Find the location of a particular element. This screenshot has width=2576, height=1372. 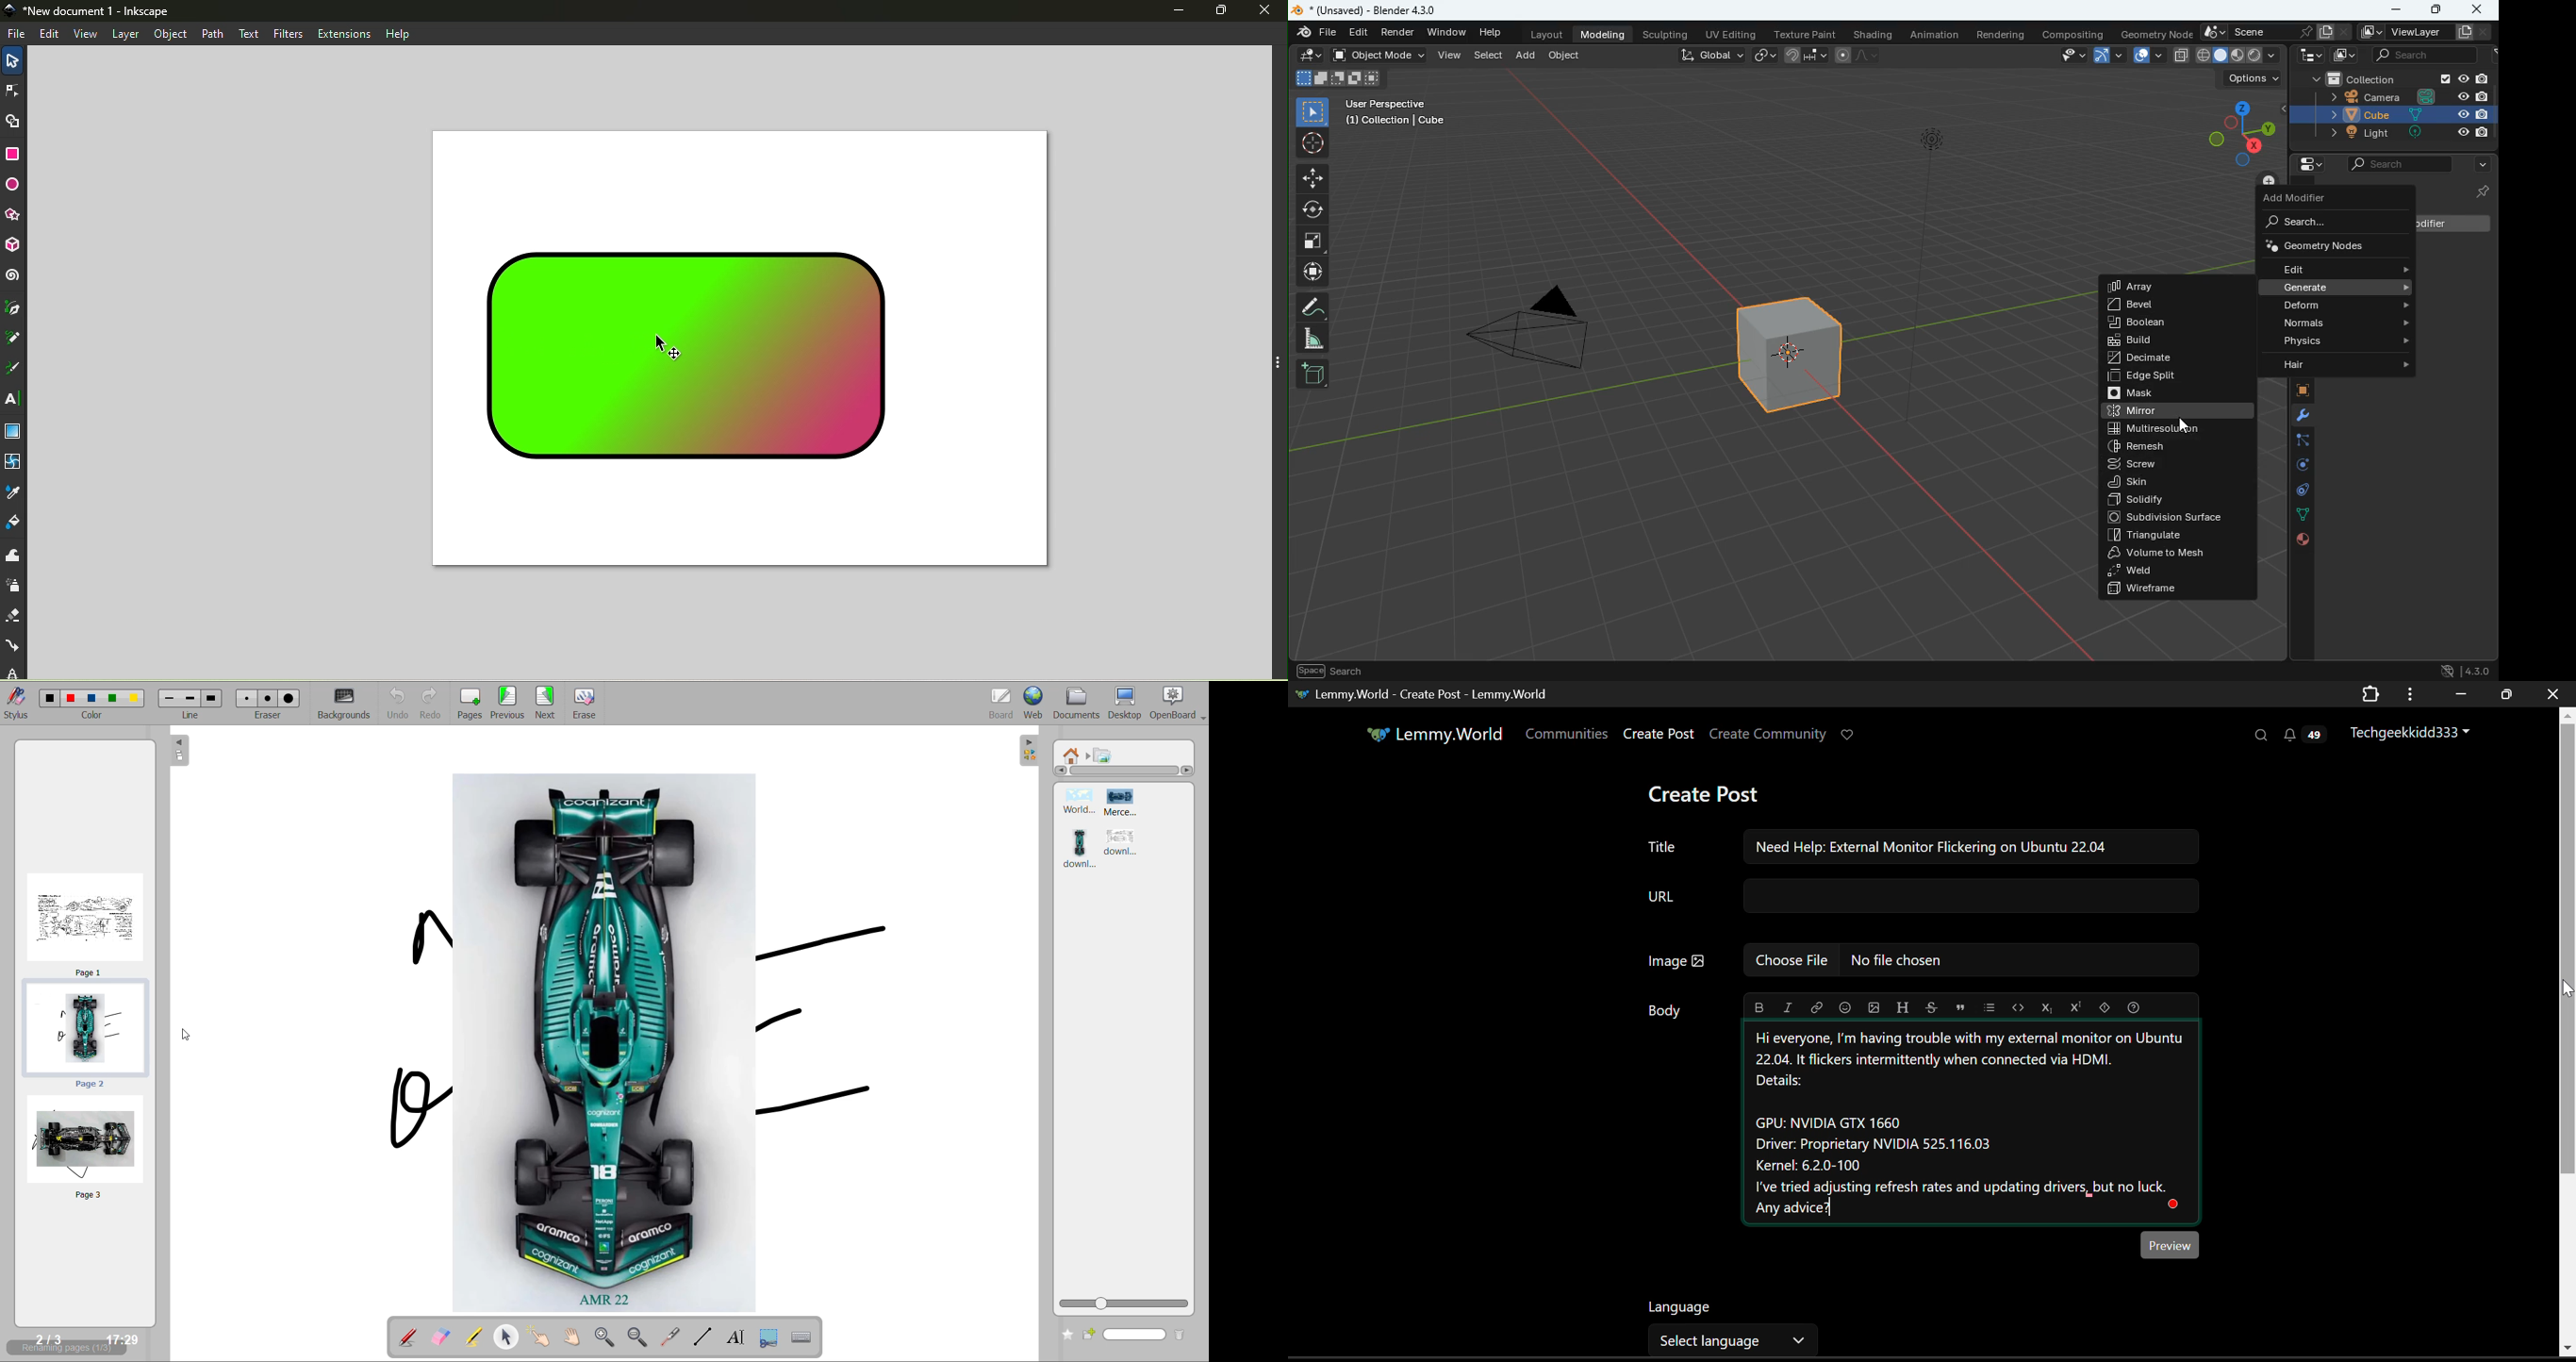

viewlayer is located at coordinates (2419, 33).